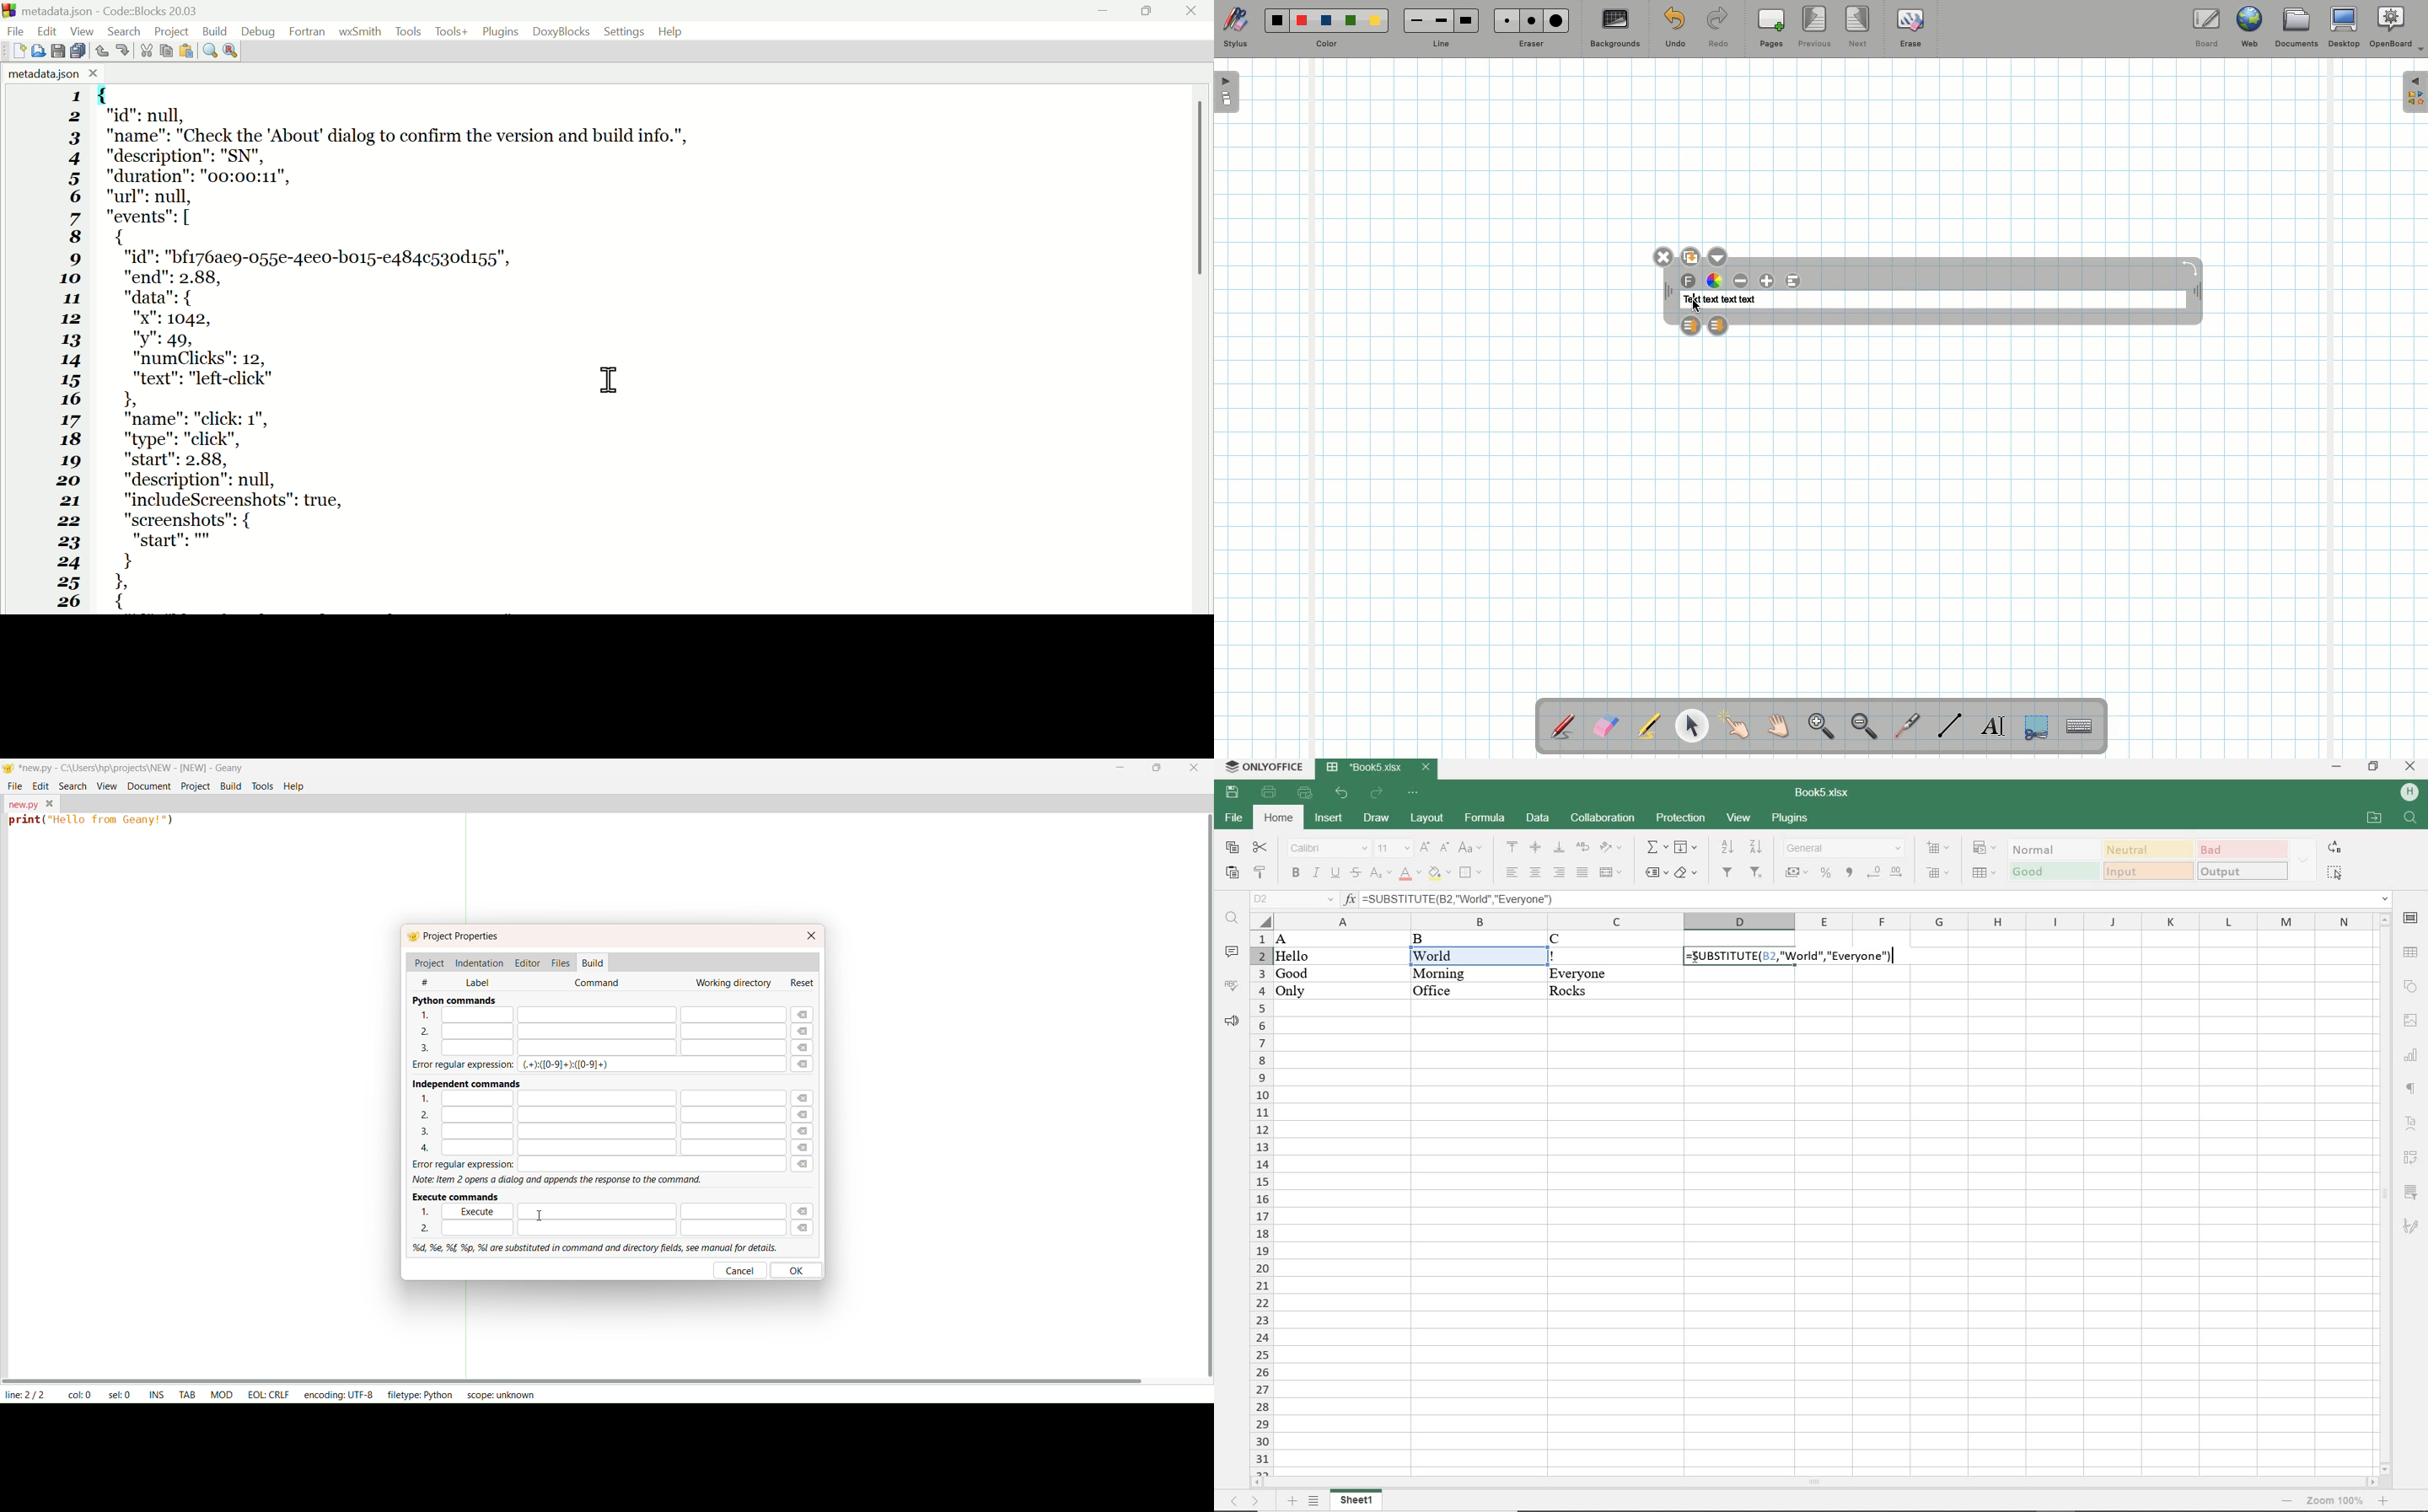 This screenshot has width=2436, height=1512. What do you see at coordinates (1559, 873) in the screenshot?
I see `align right` at bounding box center [1559, 873].